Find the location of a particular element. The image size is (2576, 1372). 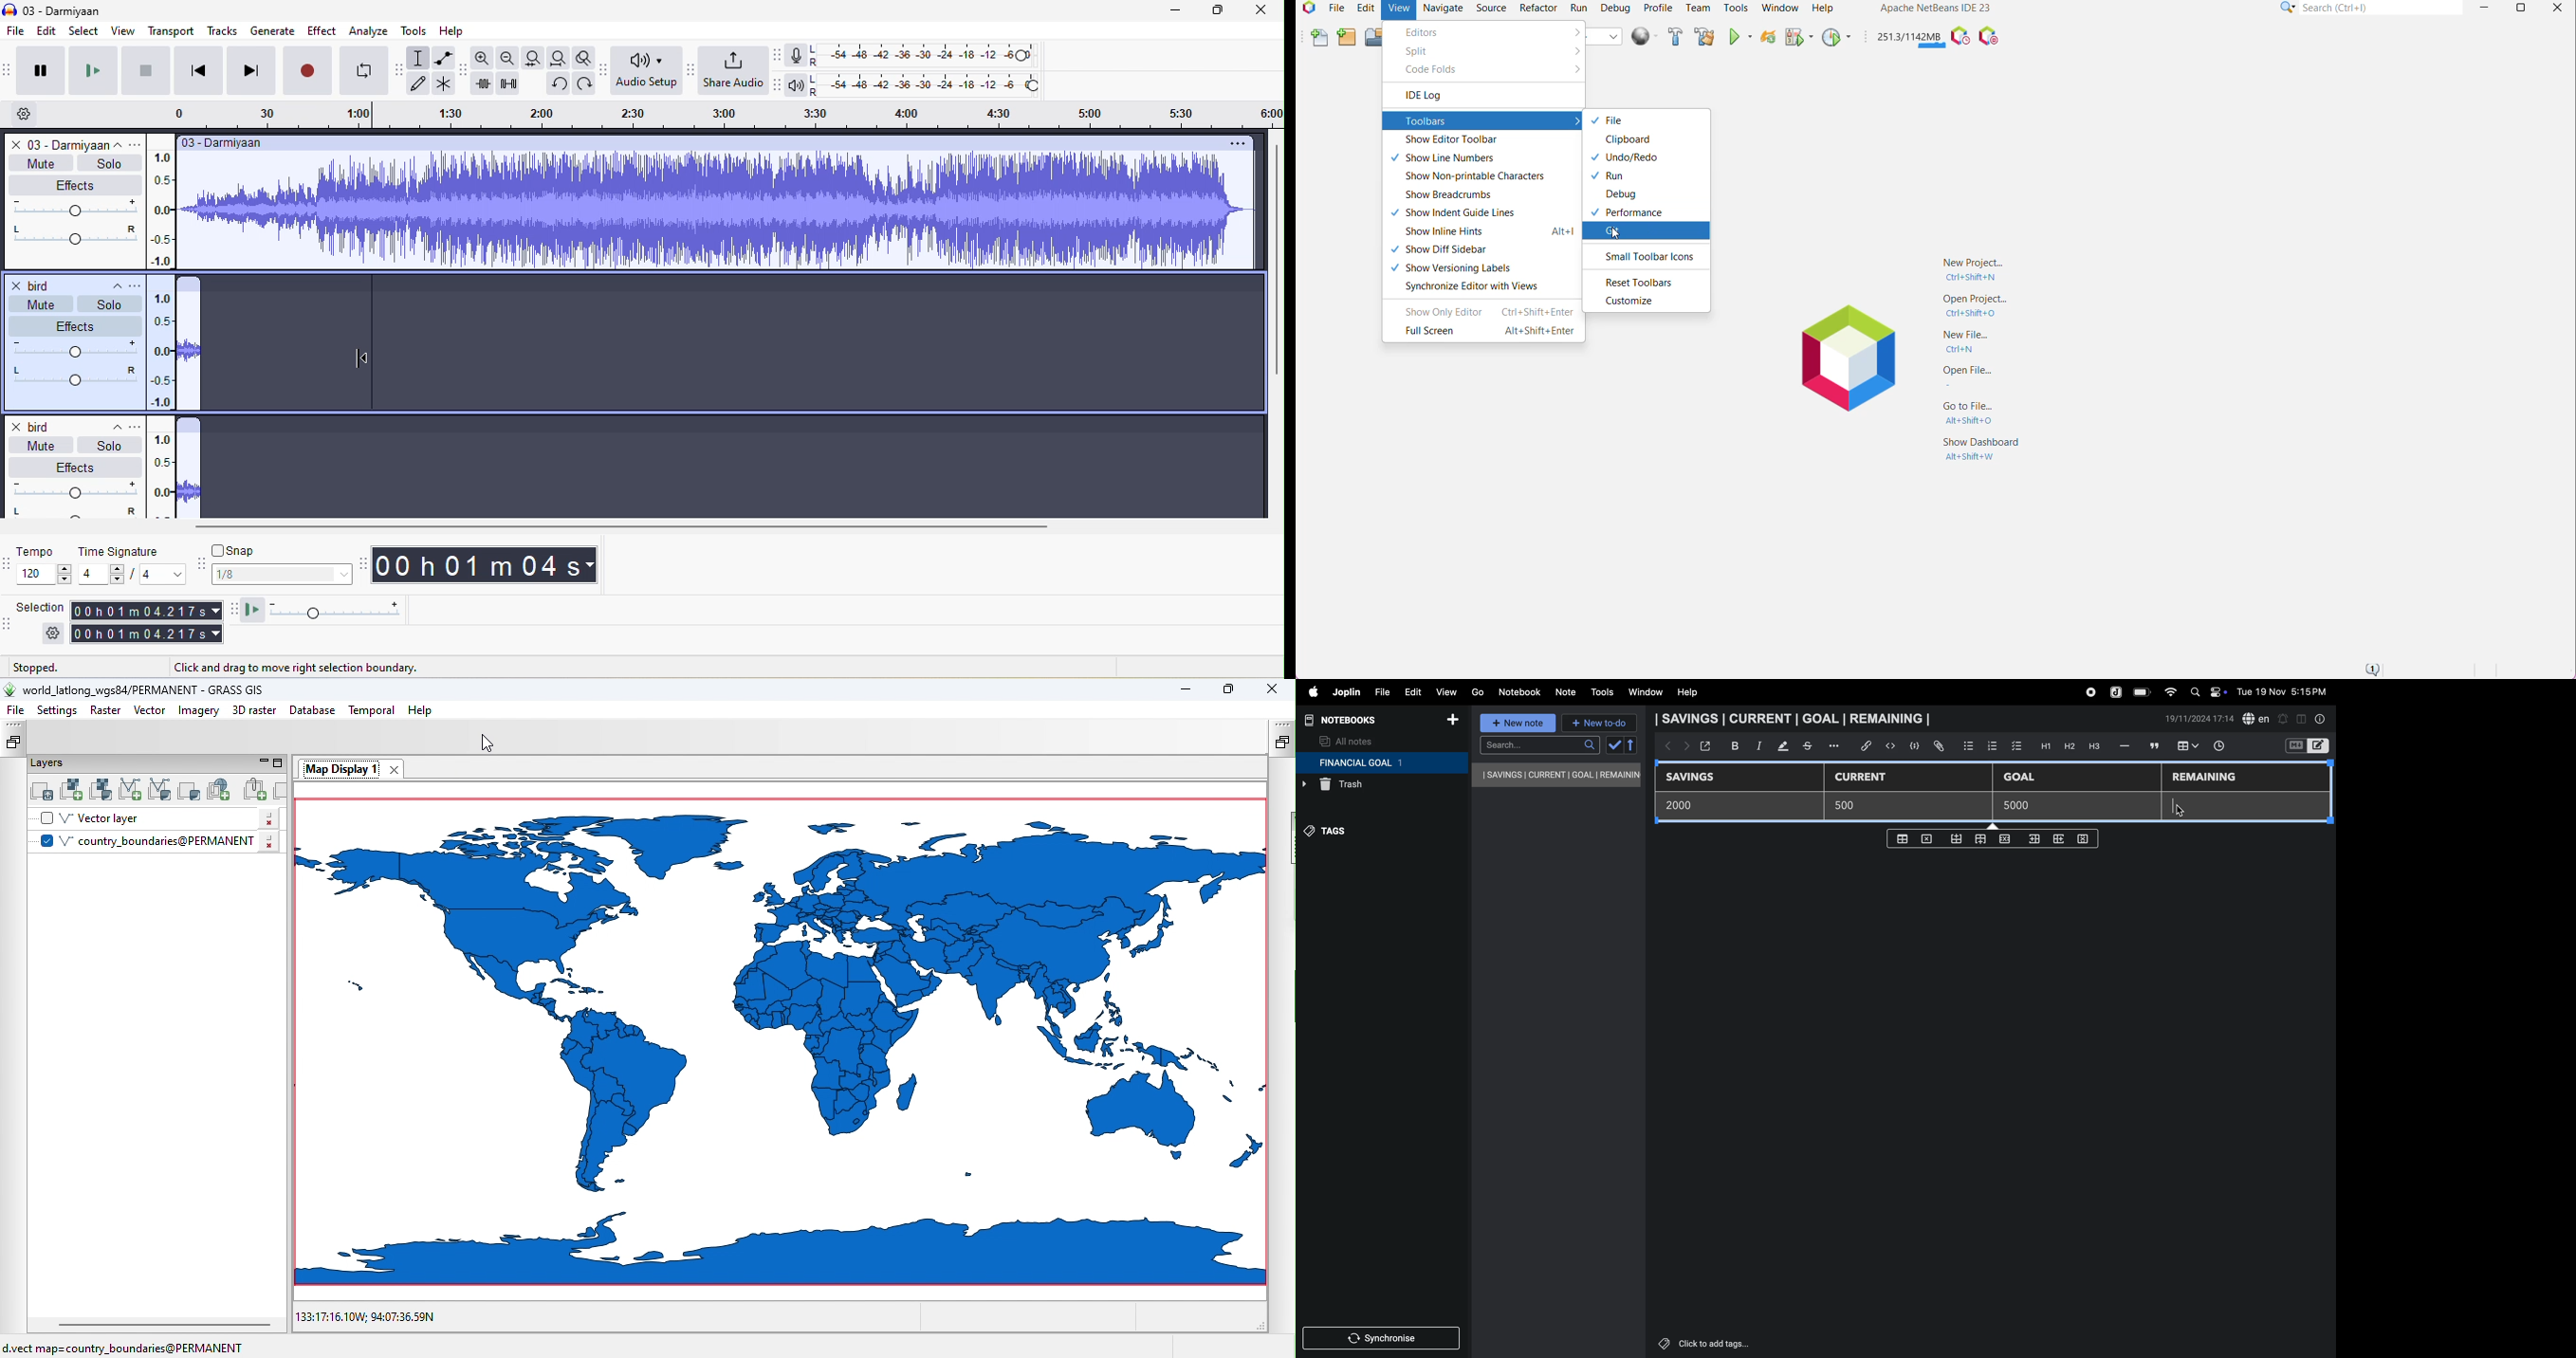

close is located at coordinates (1258, 10).